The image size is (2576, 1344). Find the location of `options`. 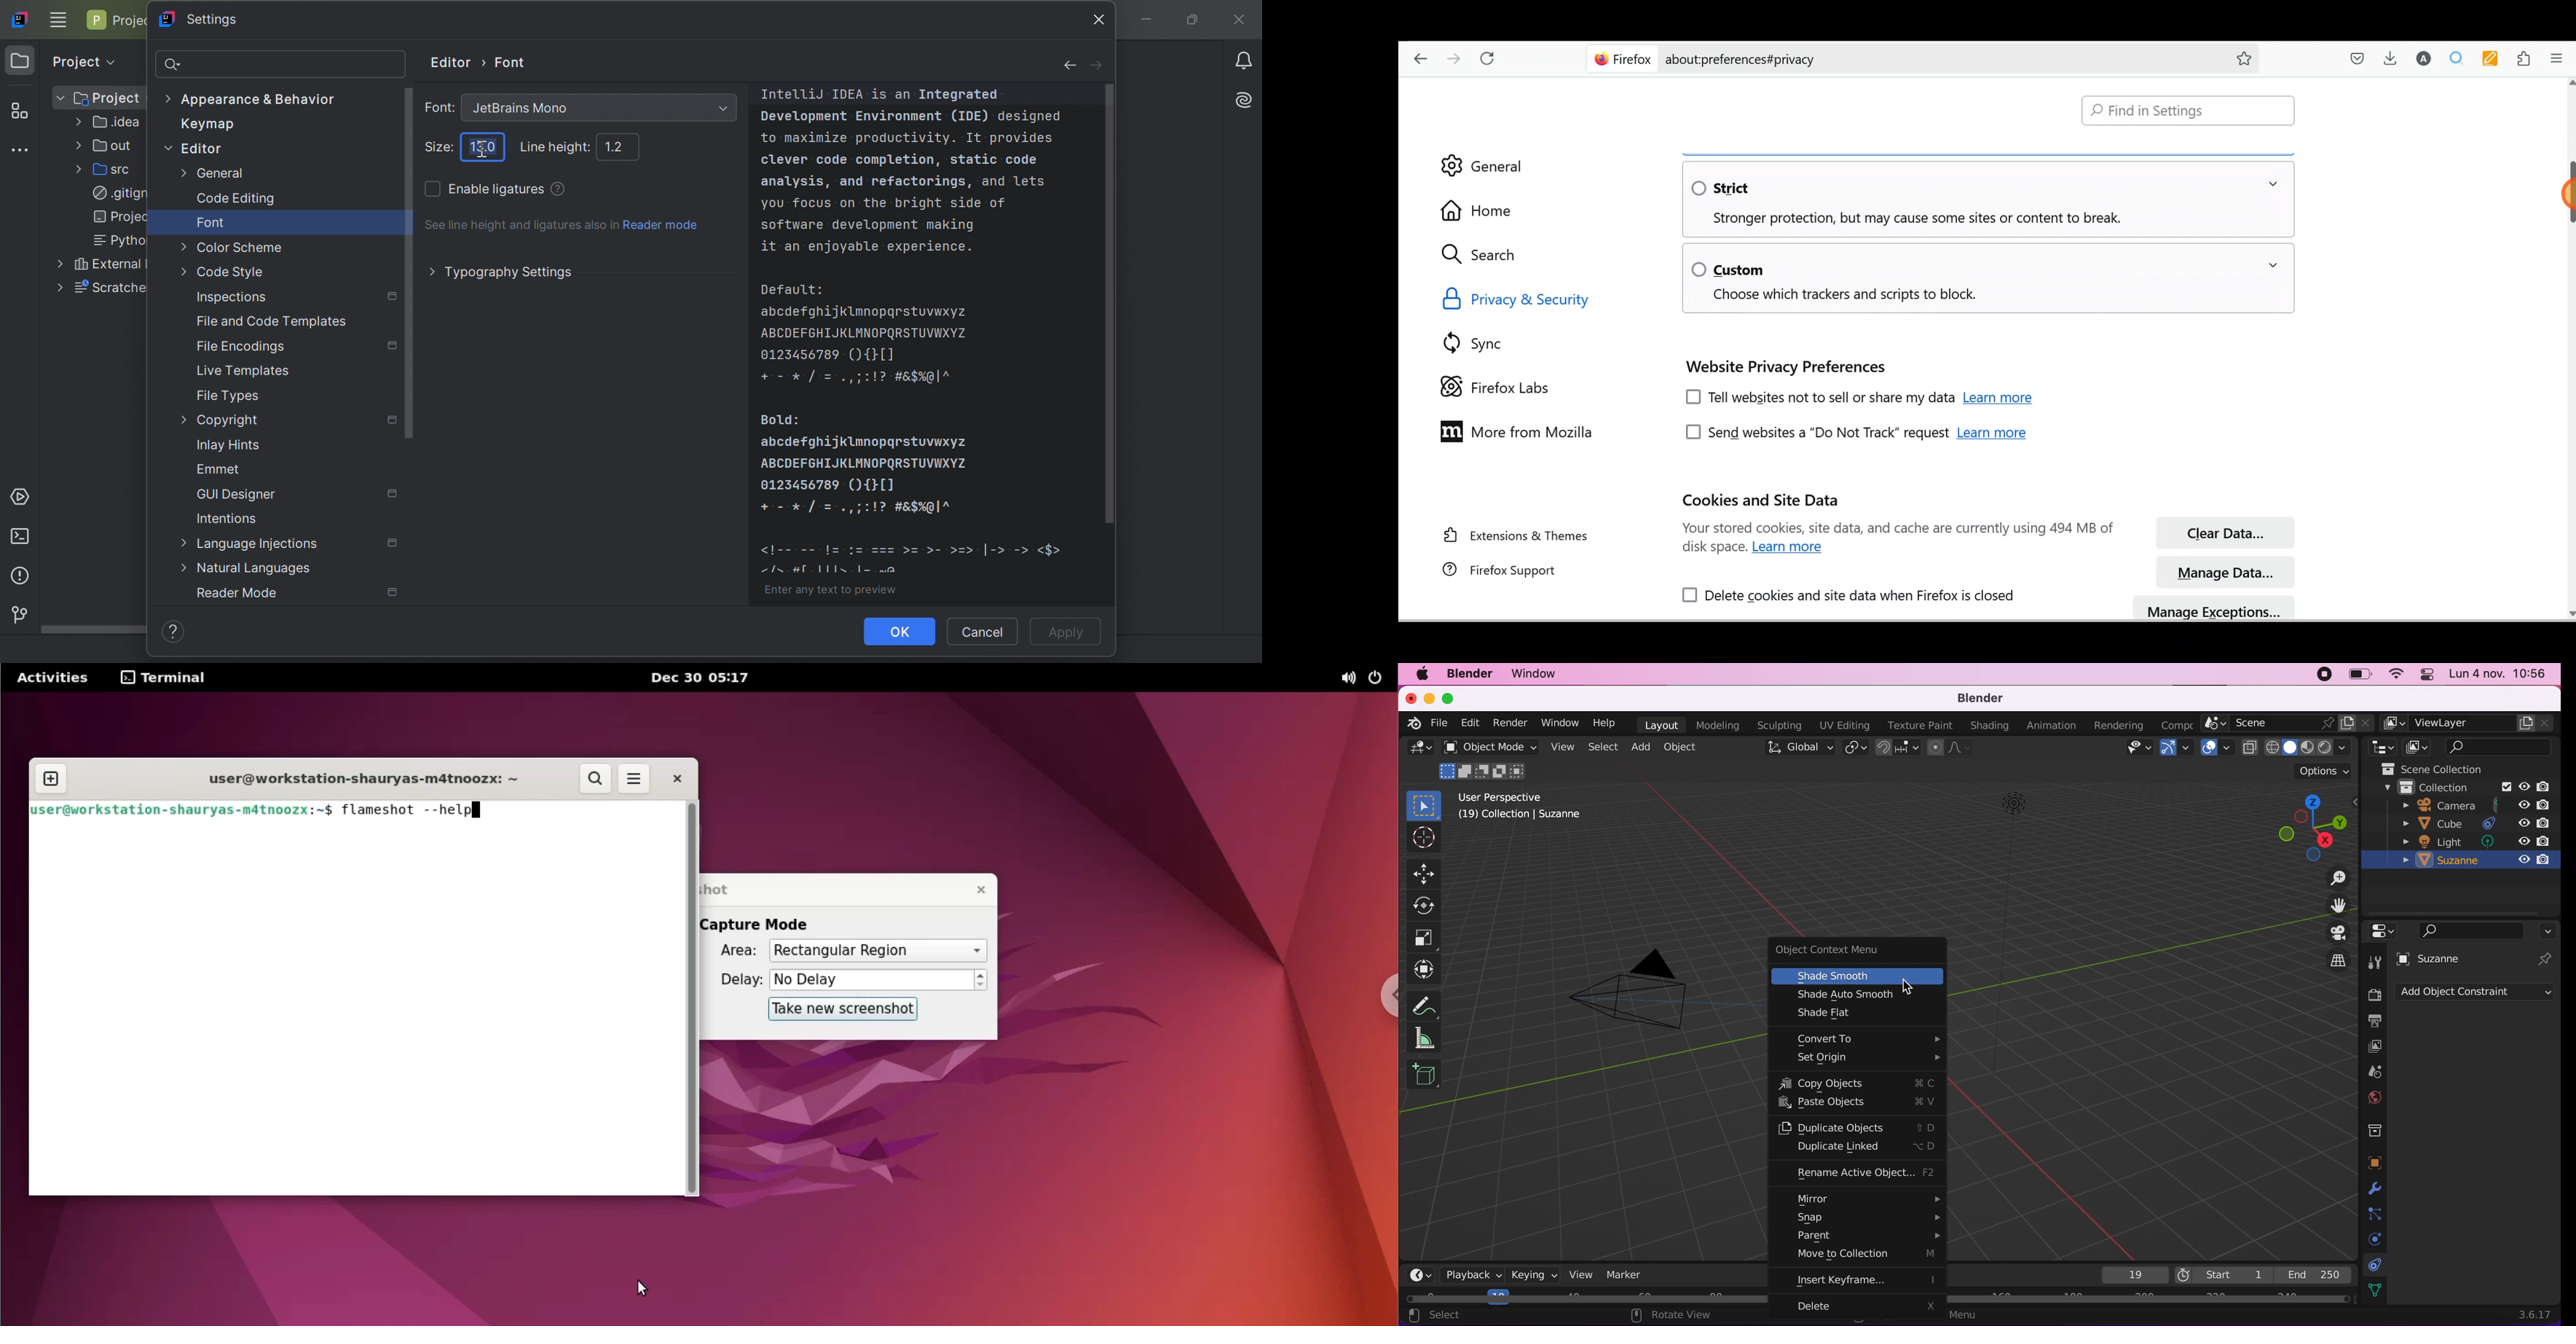

options is located at coordinates (2550, 930).